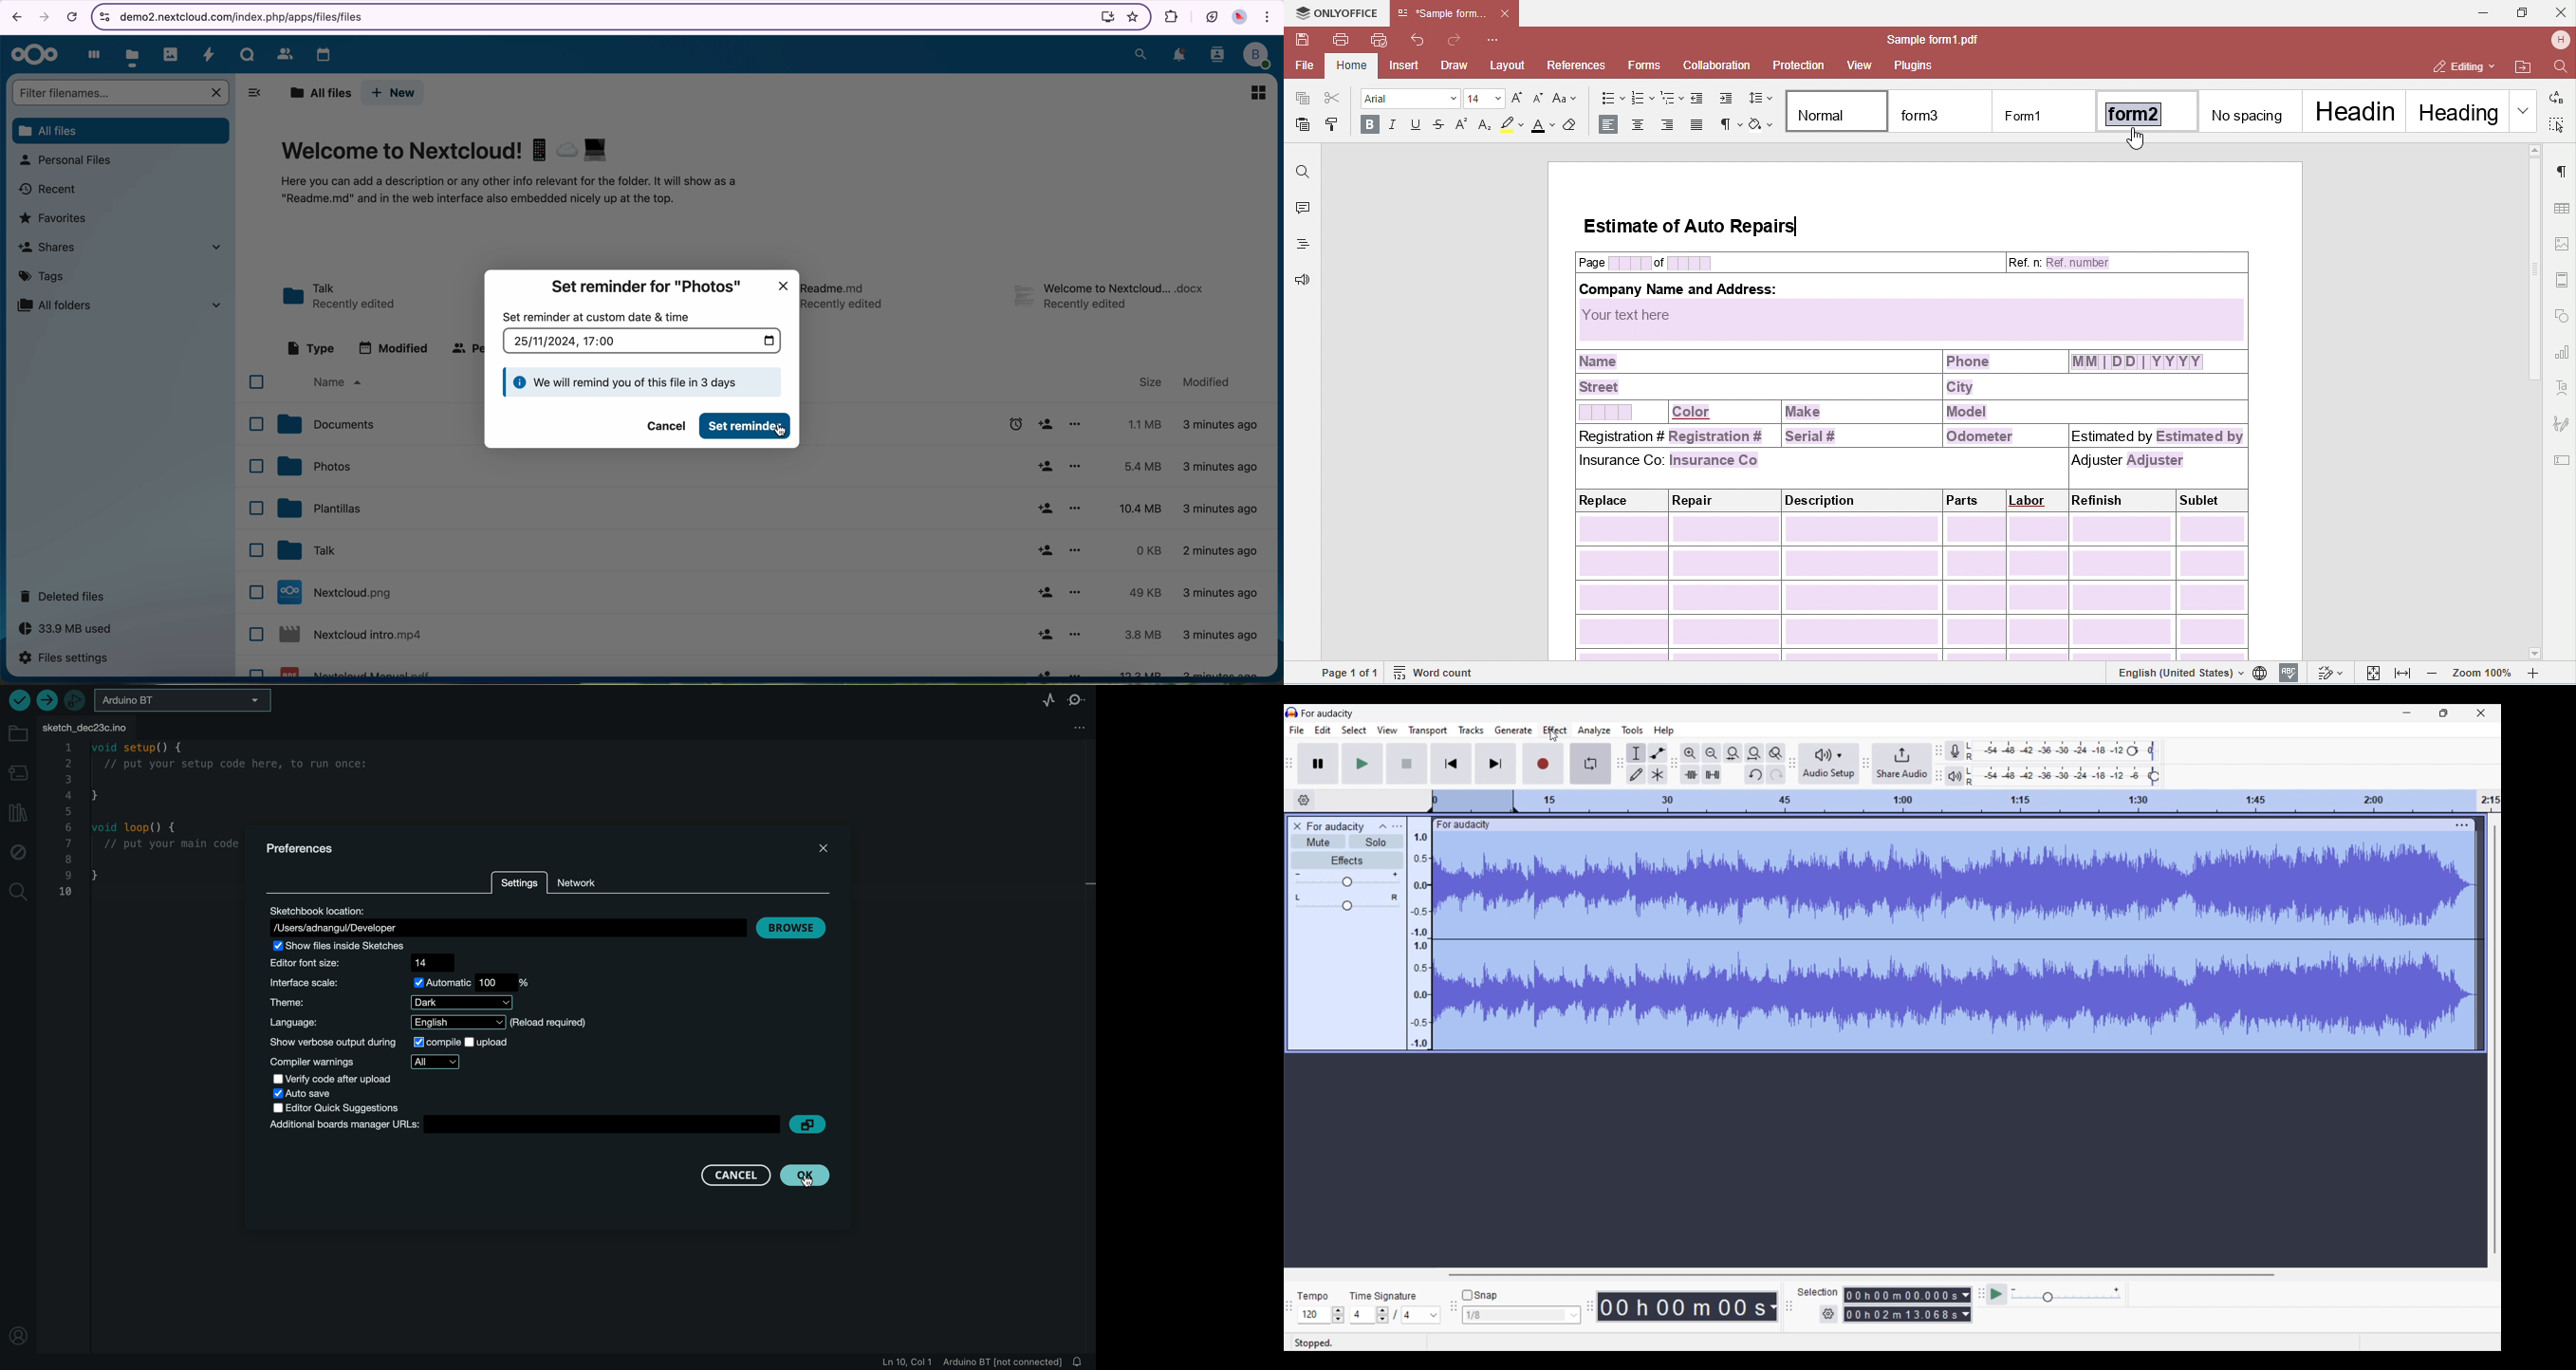 This screenshot has width=2576, height=1372. Describe the element at coordinates (1471, 730) in the screenshot. I see `Tracks menu` at that location.